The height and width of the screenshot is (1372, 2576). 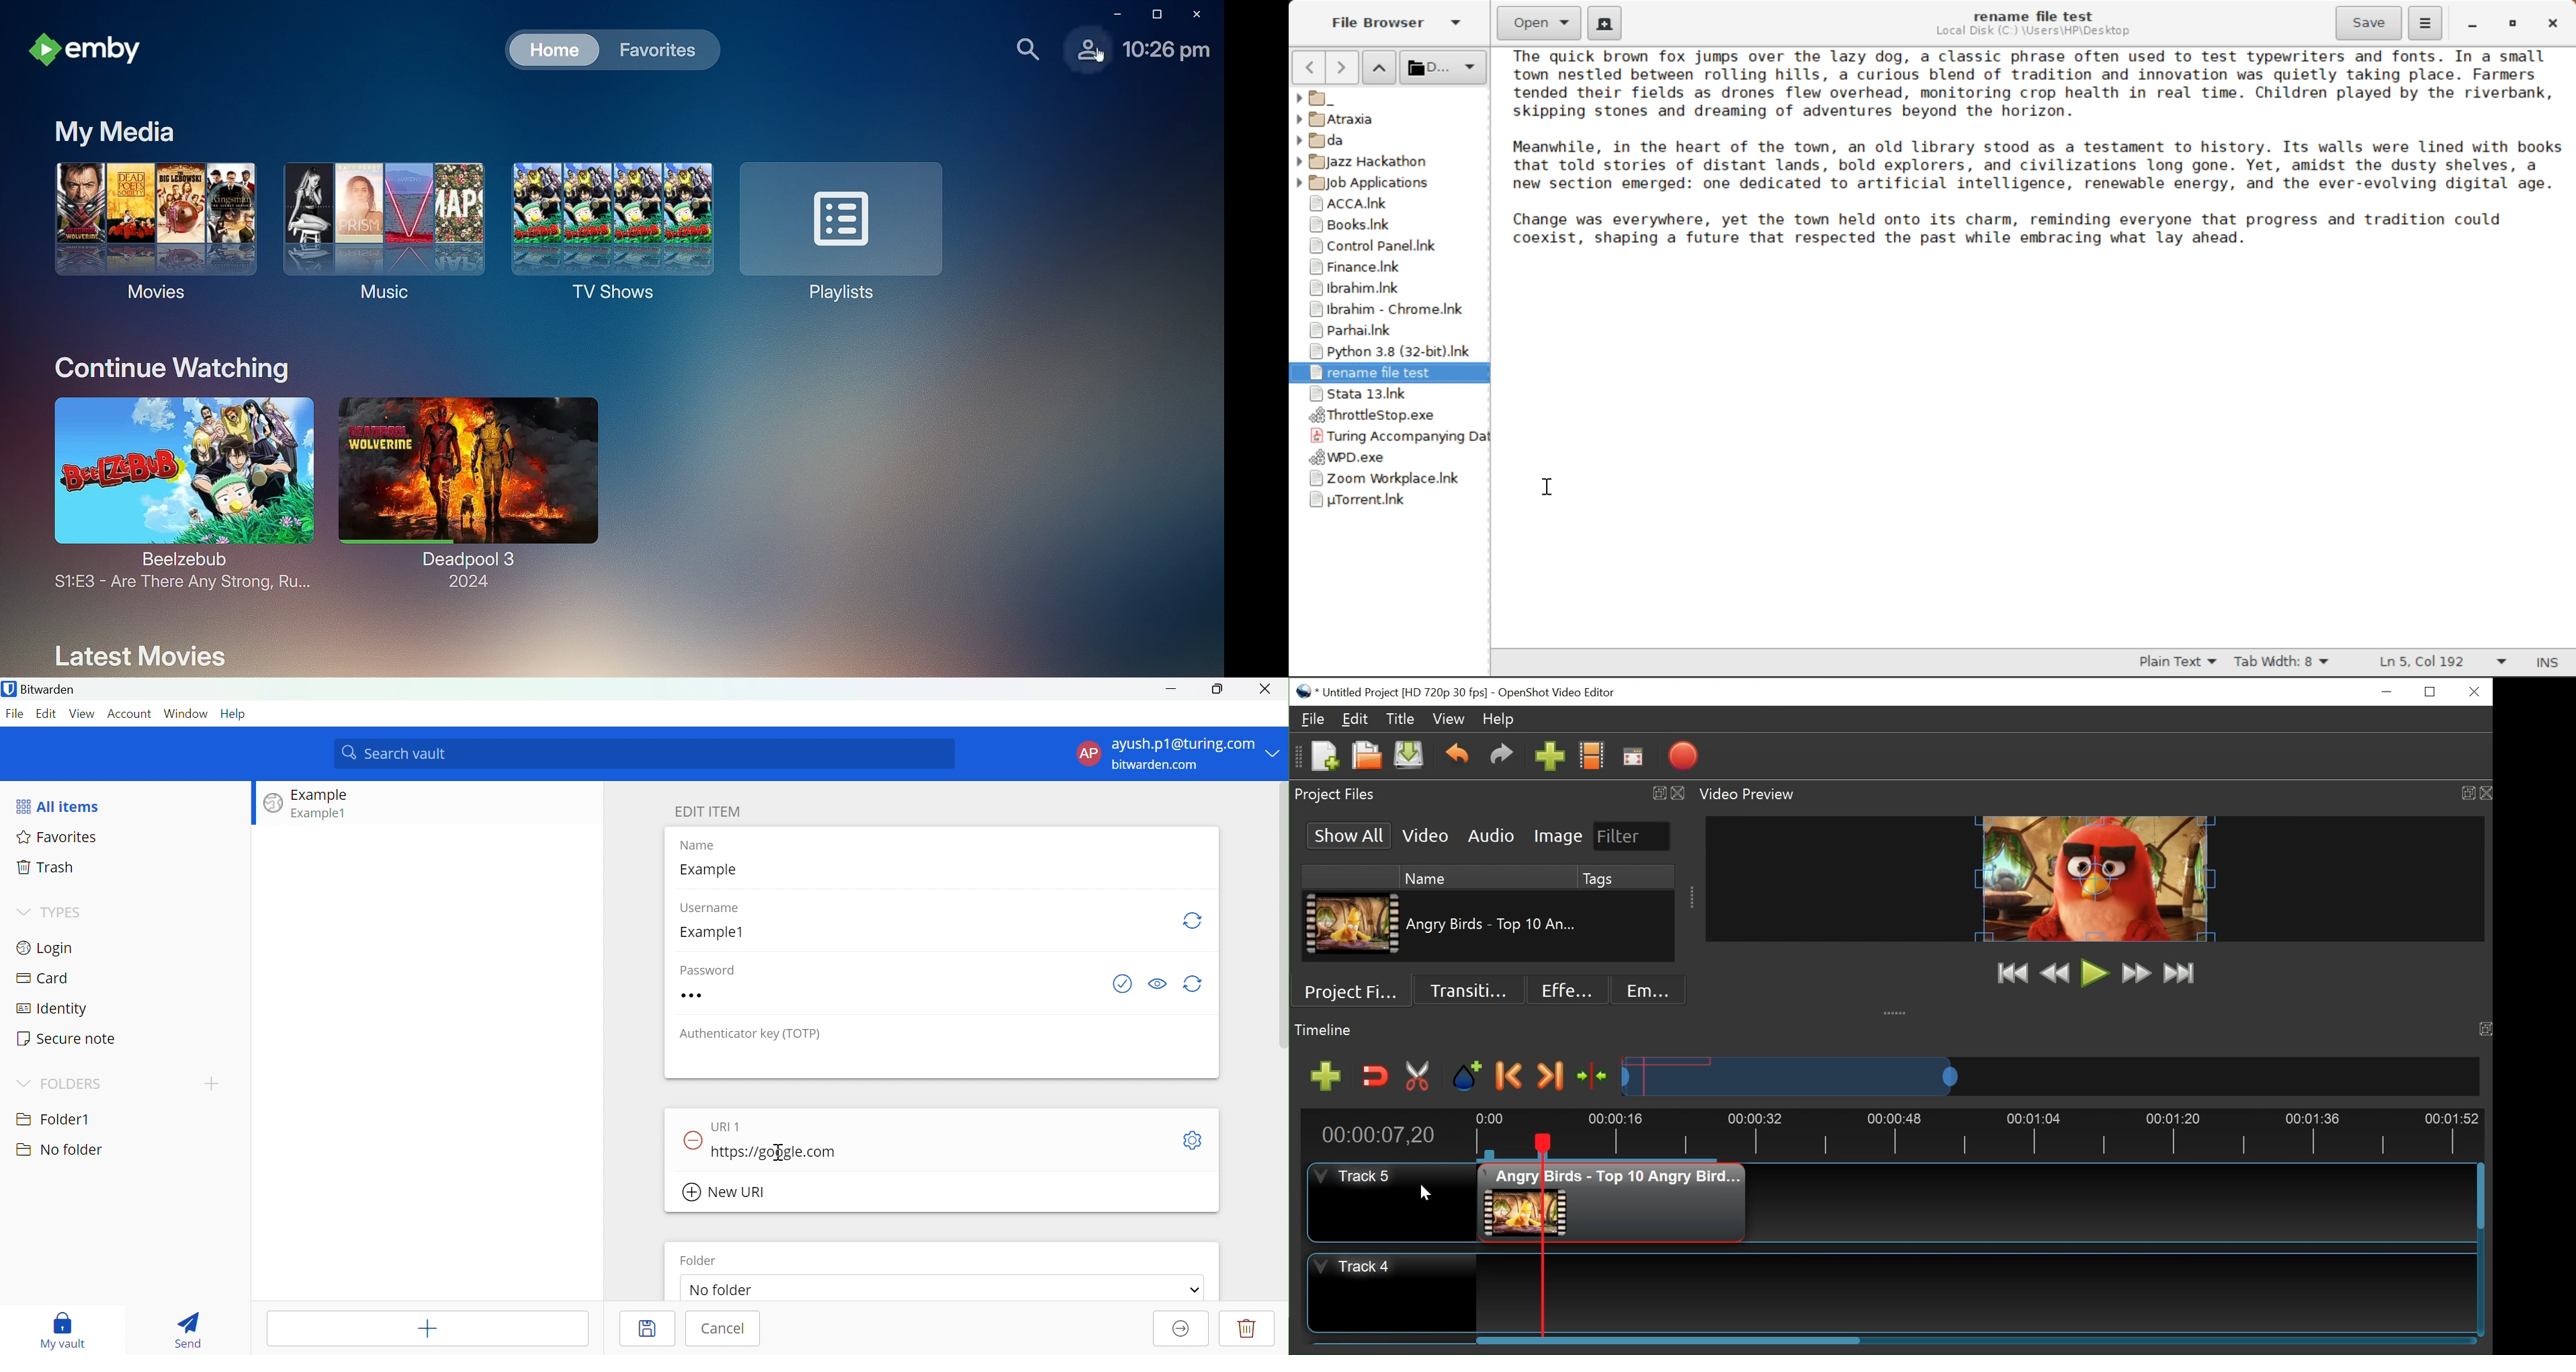 What do you see at coordinates (645, 754) in the screenshot?
I see `Search vault` at bounding box center [645, 754].